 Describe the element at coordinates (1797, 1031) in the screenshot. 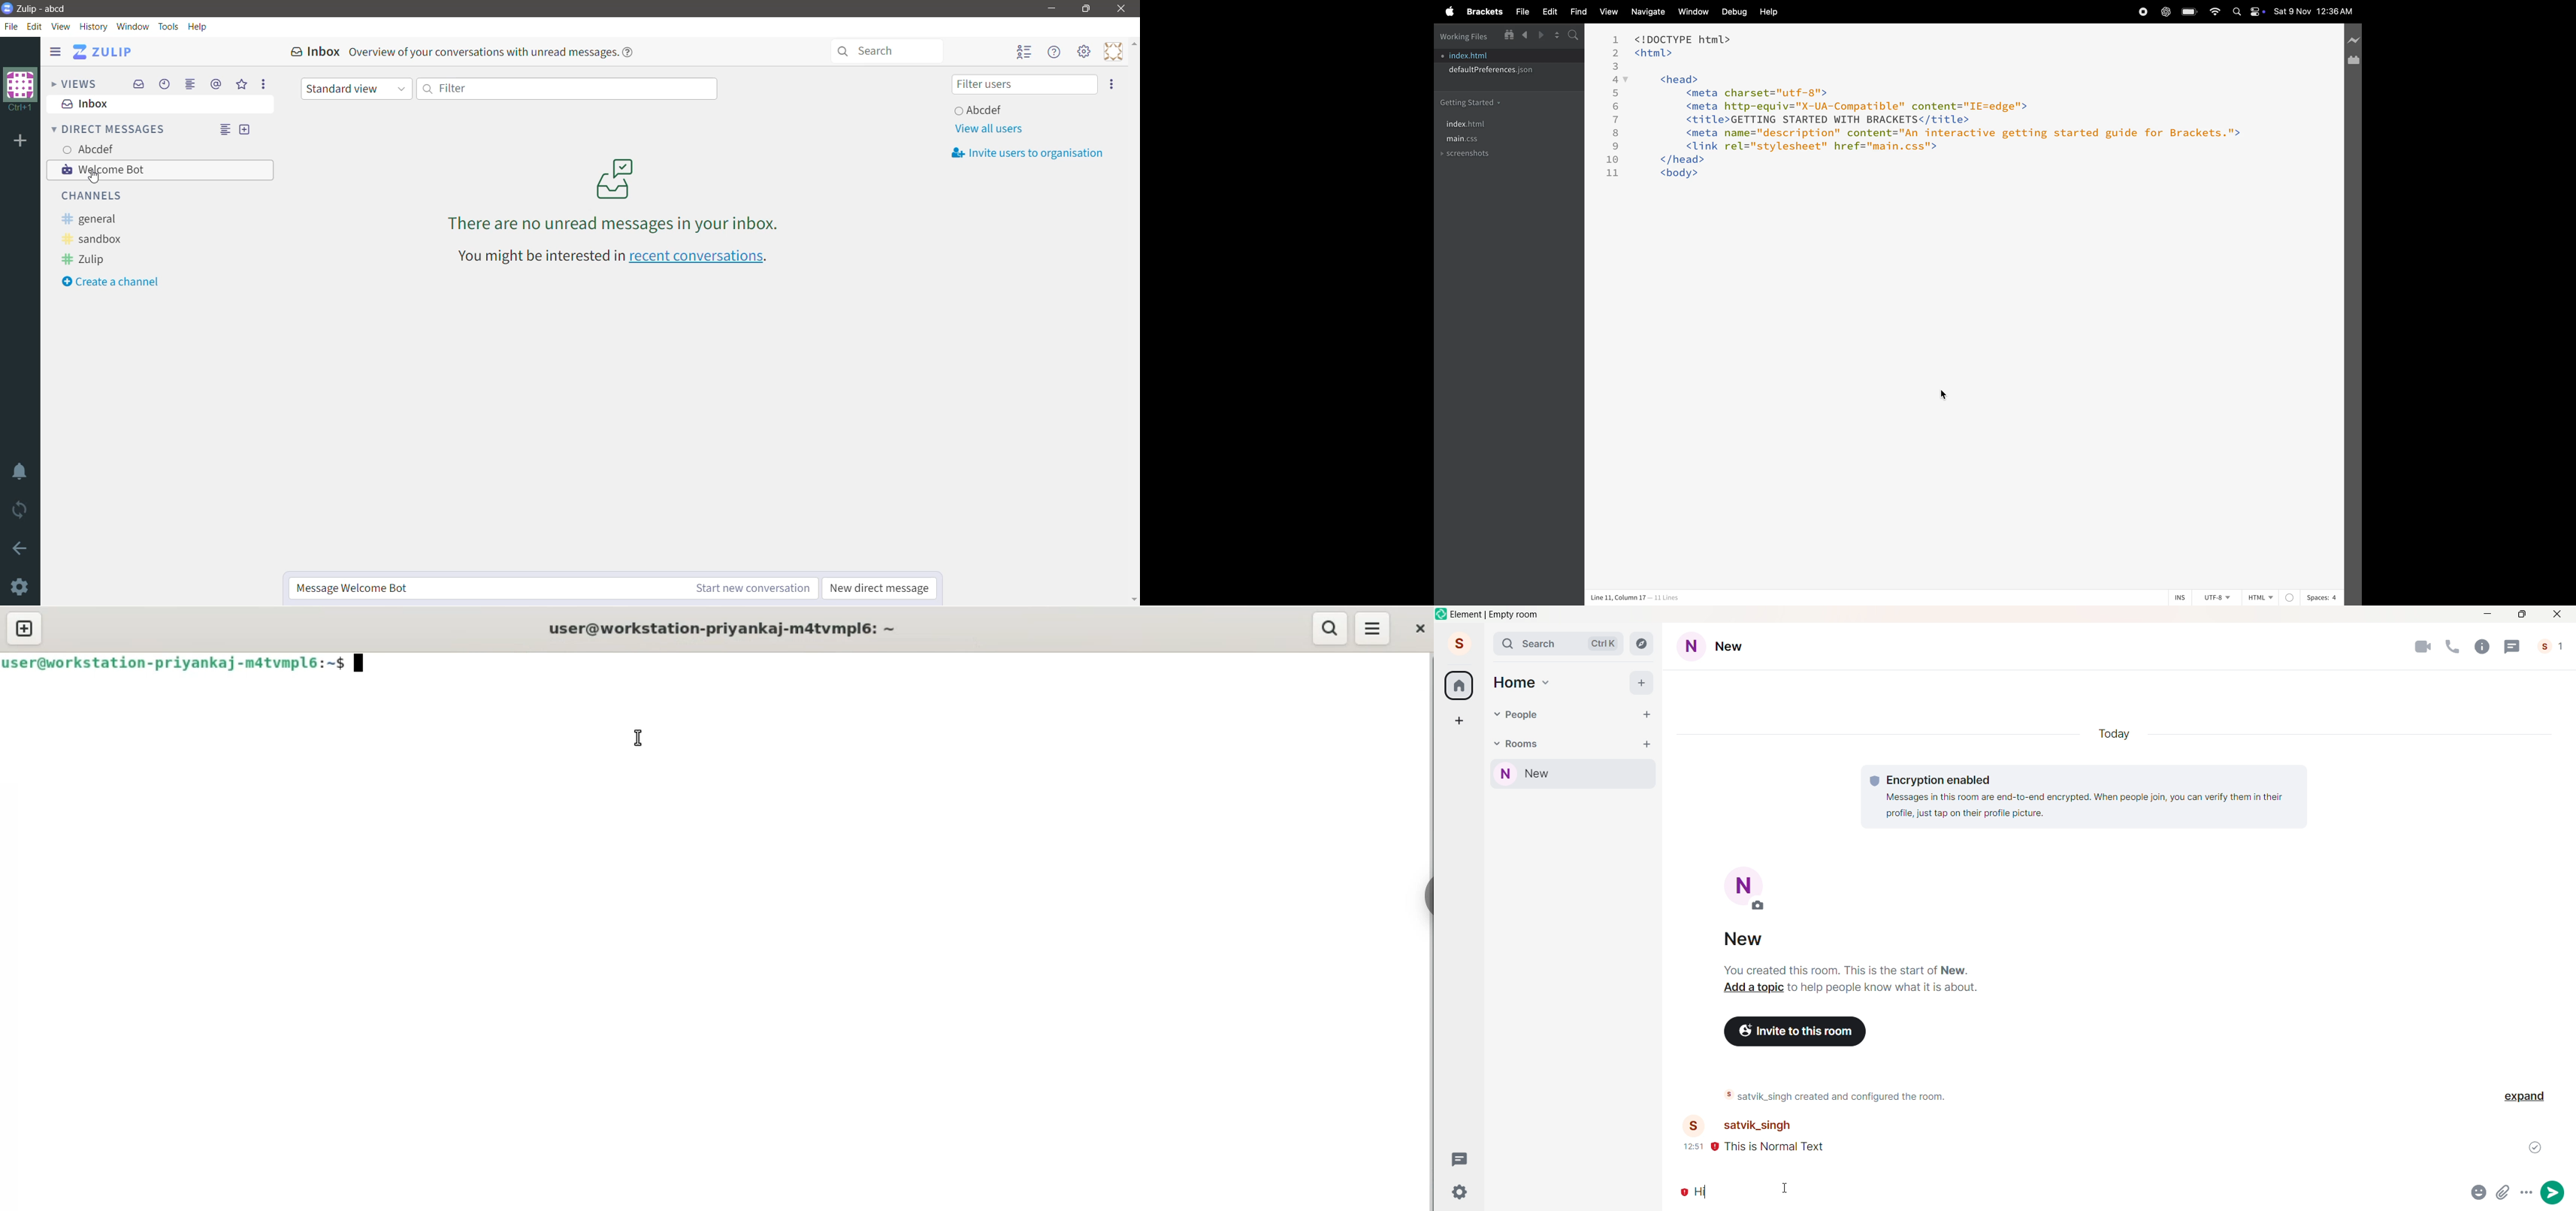

I see `Invite to this room` at that location.